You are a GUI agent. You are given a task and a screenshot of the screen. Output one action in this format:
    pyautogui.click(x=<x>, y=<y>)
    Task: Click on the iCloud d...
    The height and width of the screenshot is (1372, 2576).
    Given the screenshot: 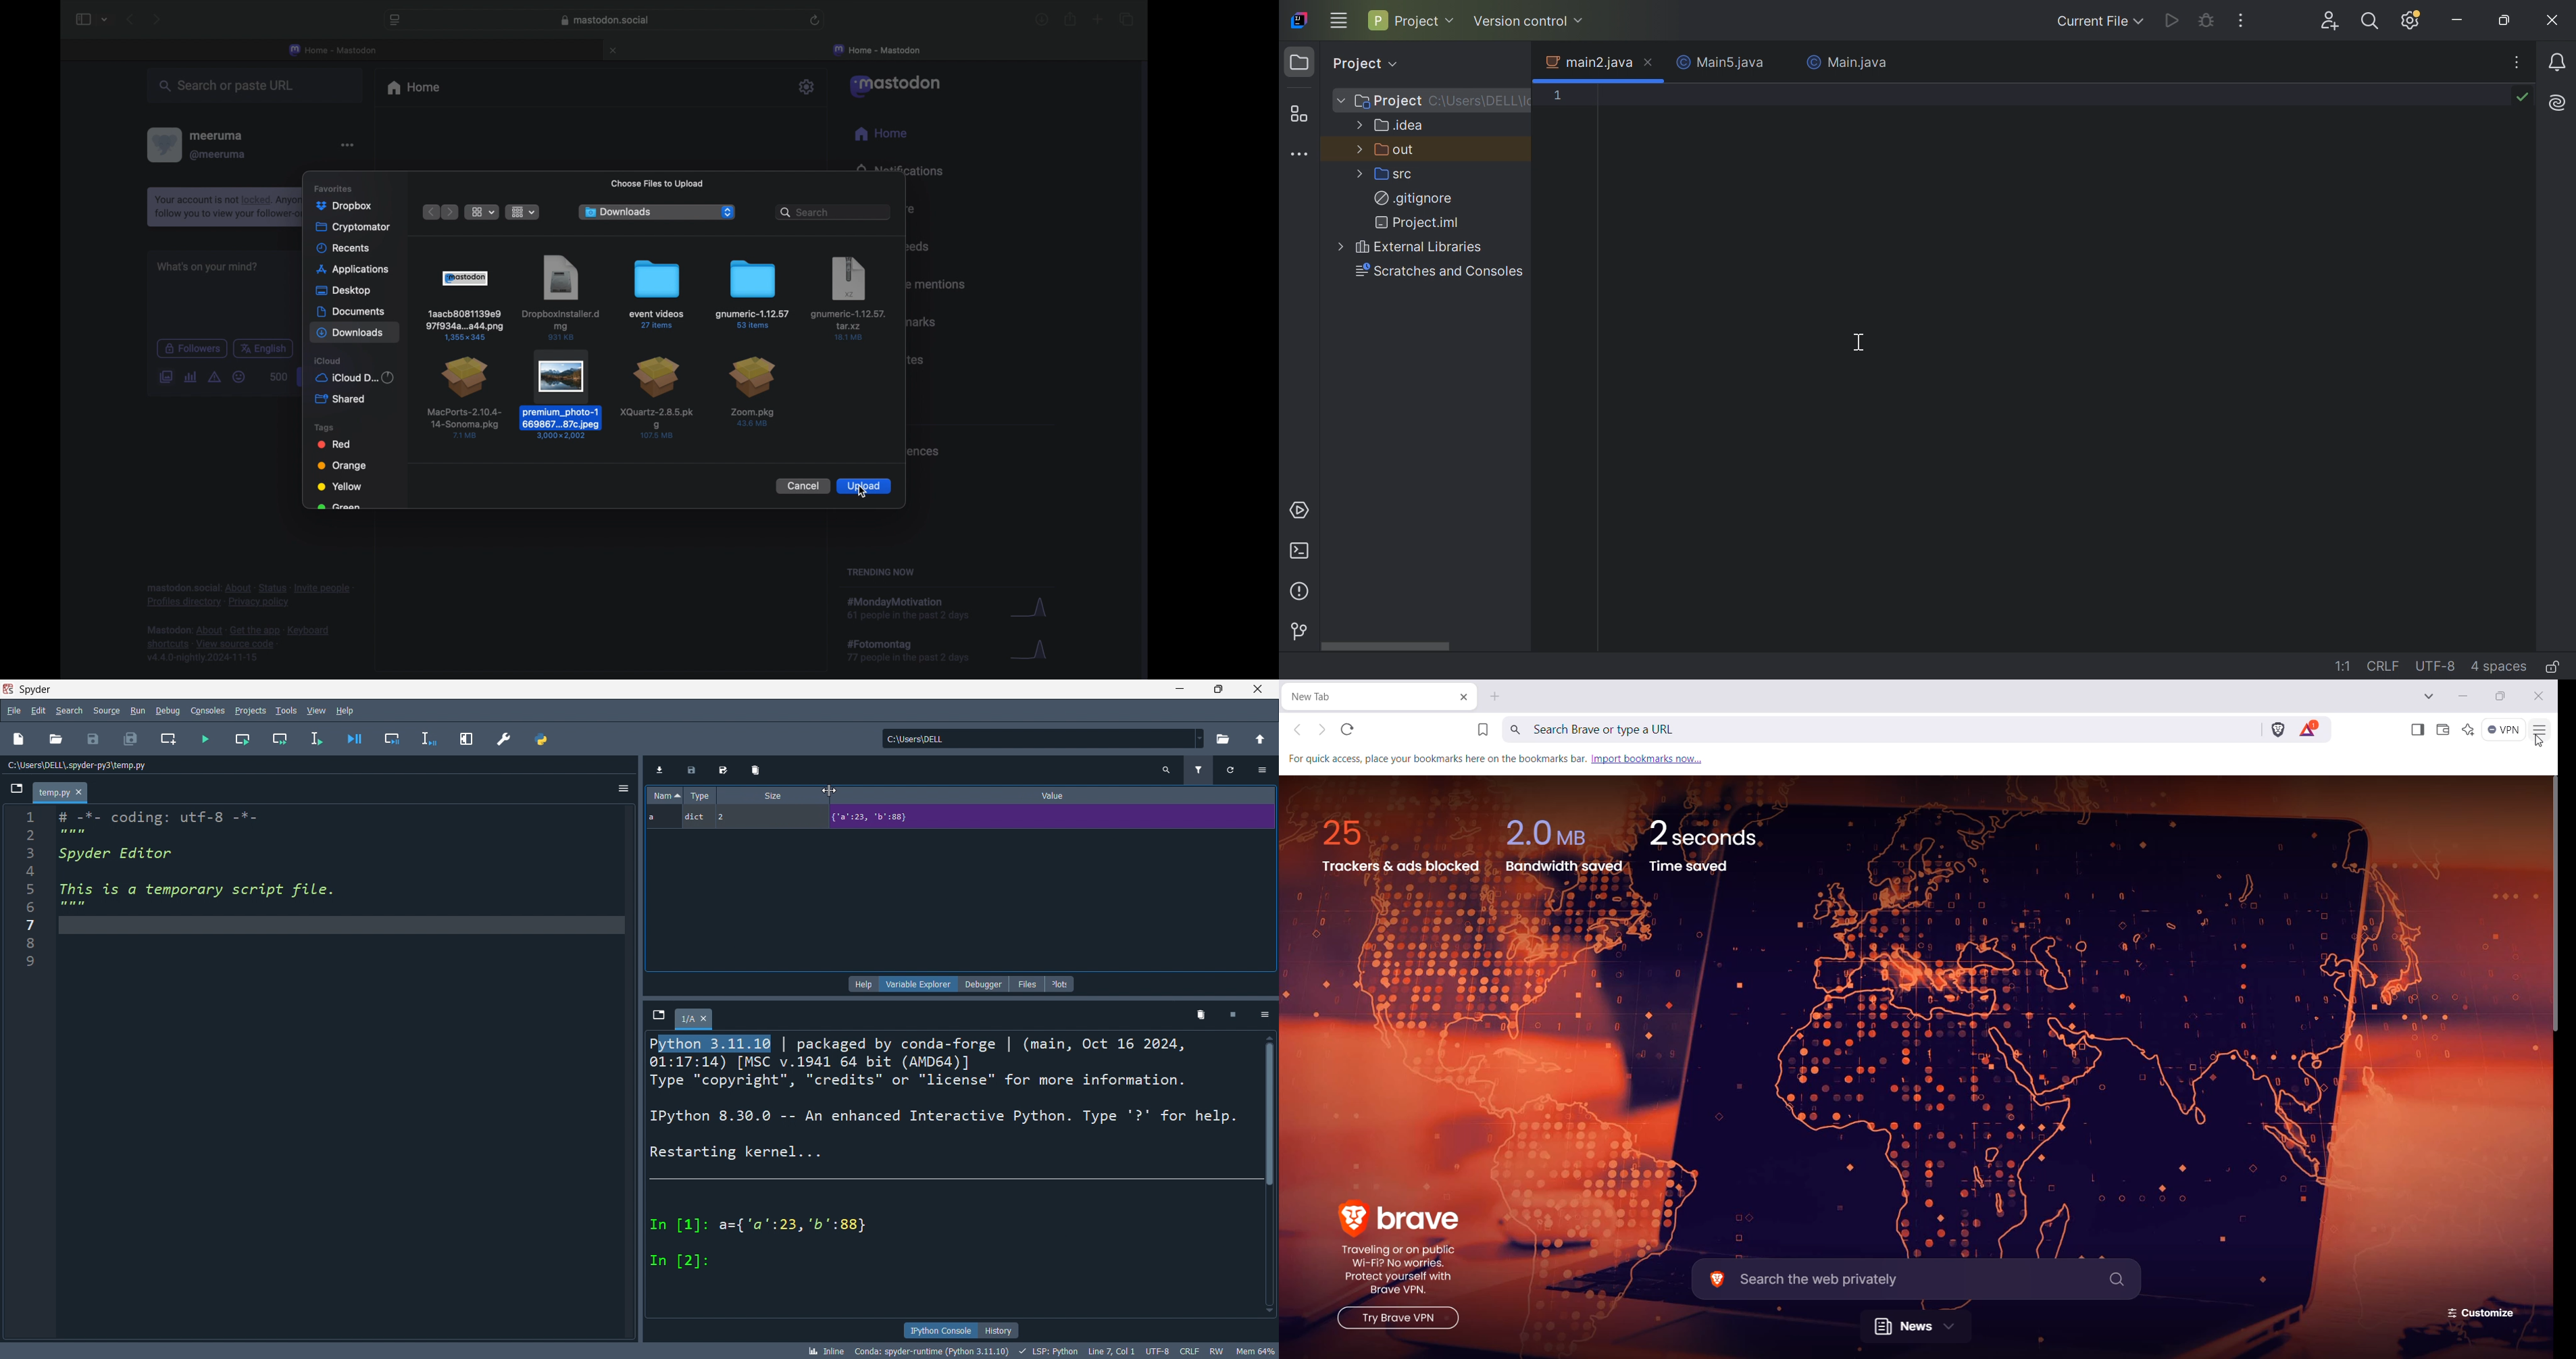 What is the action you would take?
    pyautogui.click(x=356, y=378)
    